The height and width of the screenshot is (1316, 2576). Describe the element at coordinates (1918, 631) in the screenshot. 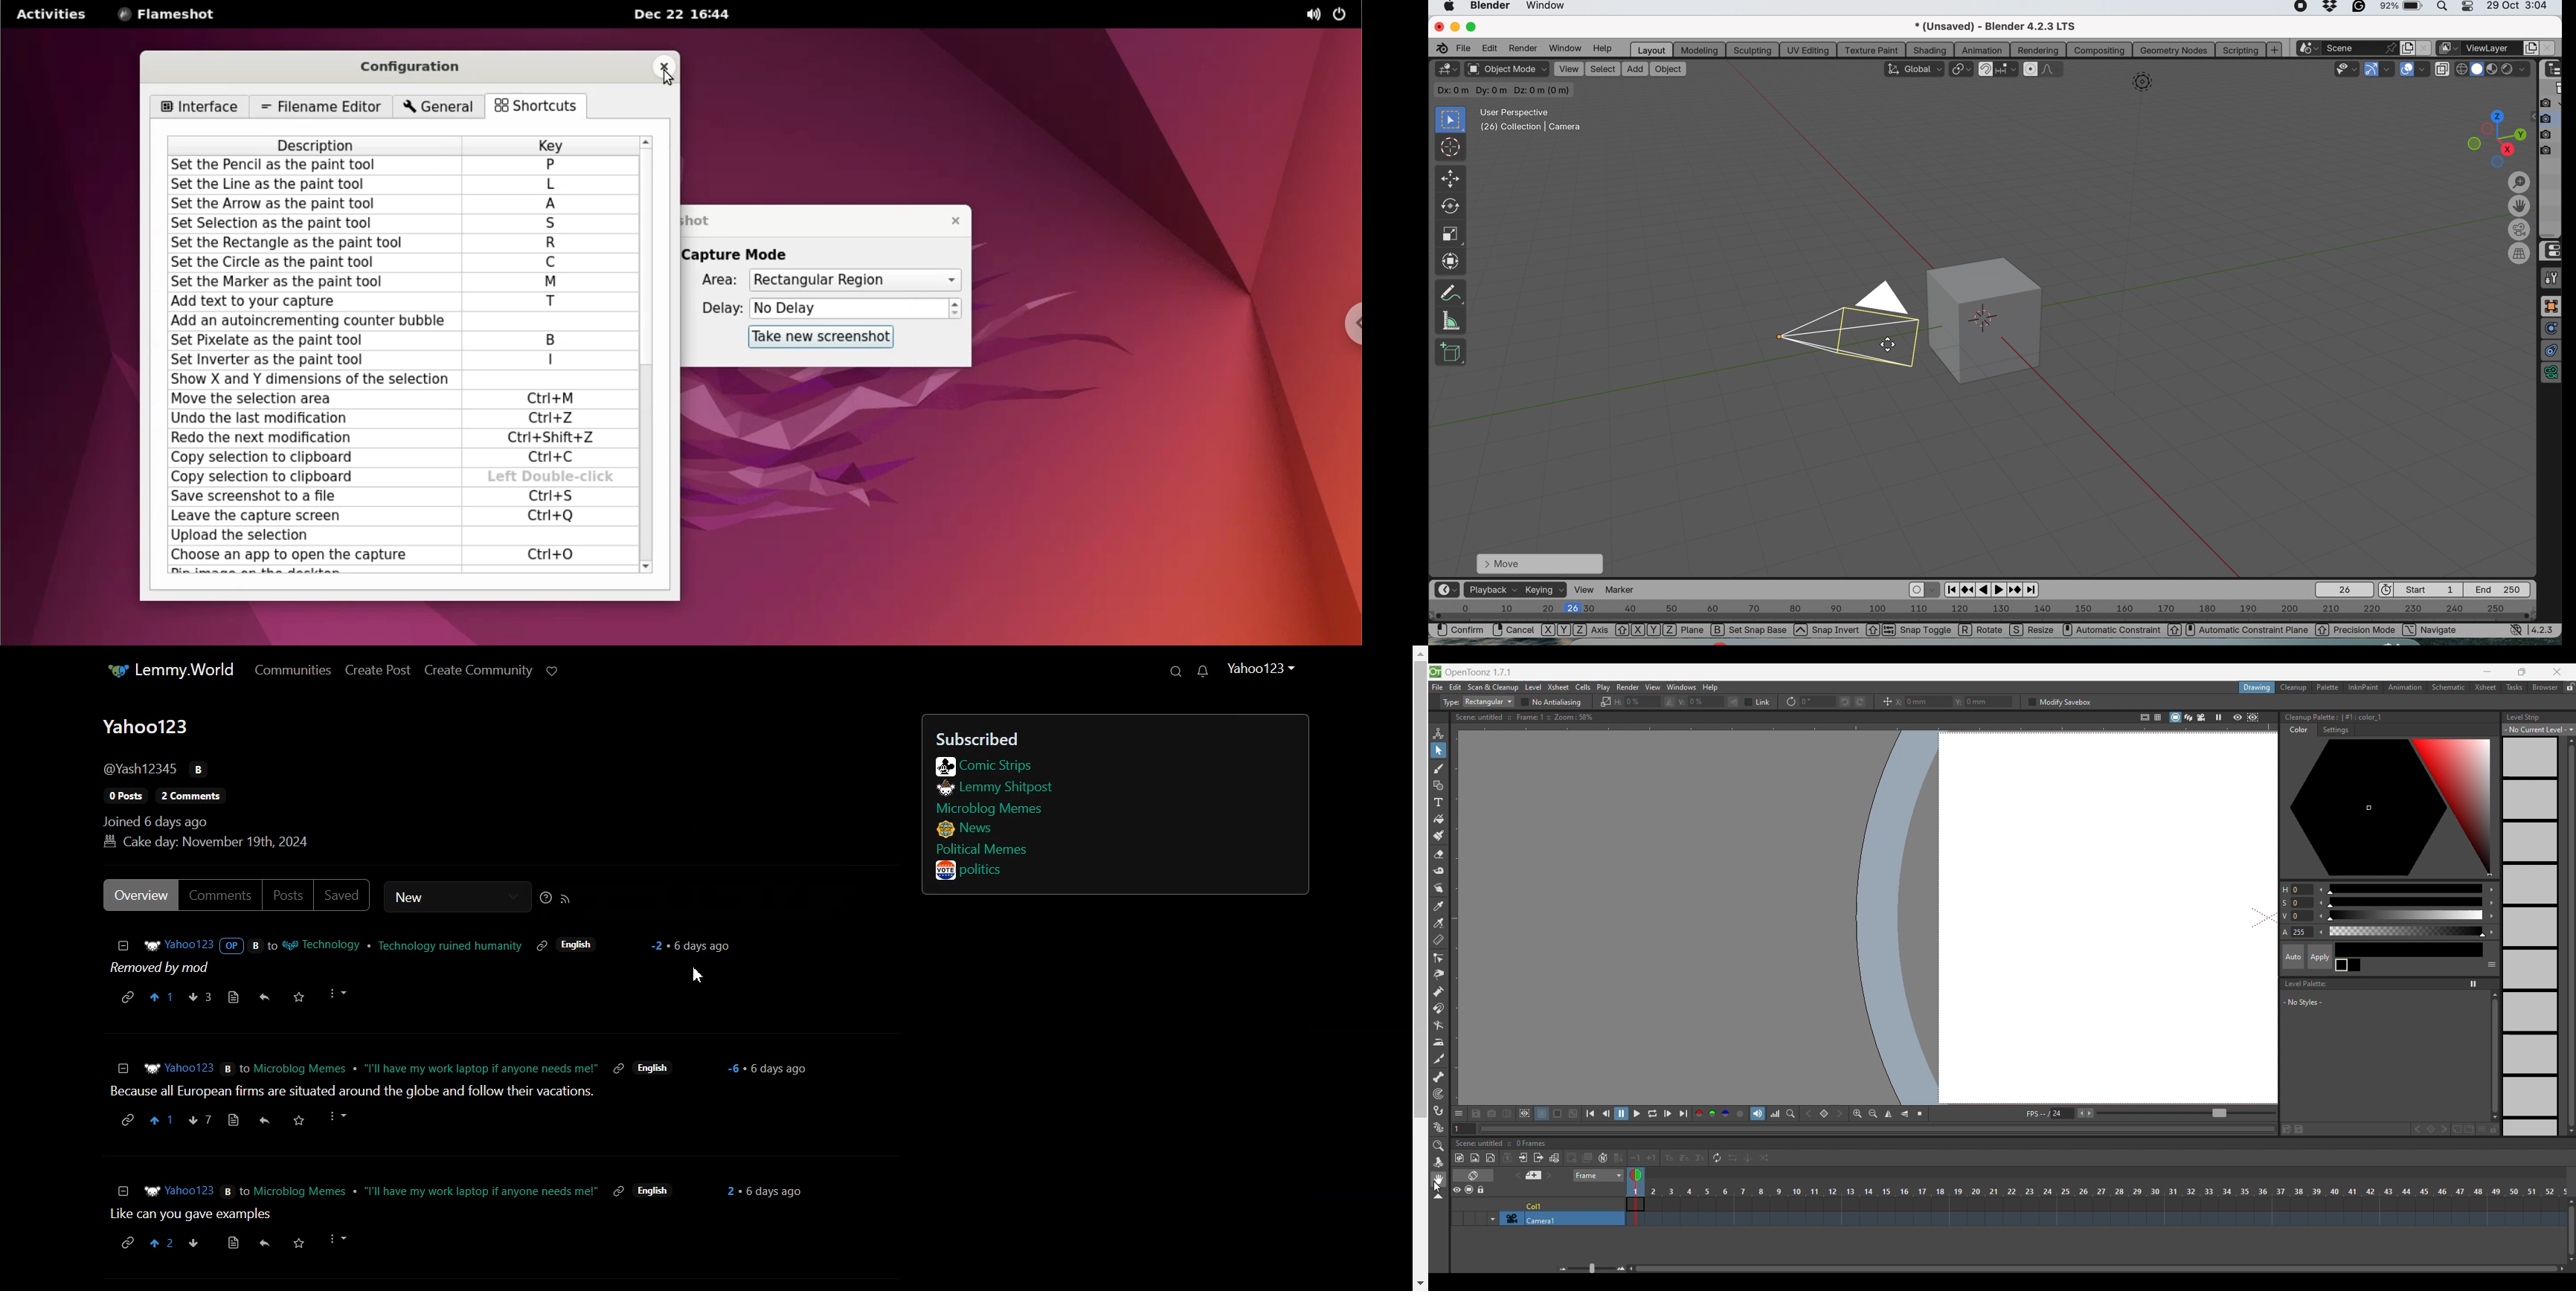

I see `snap toggle` at that location.